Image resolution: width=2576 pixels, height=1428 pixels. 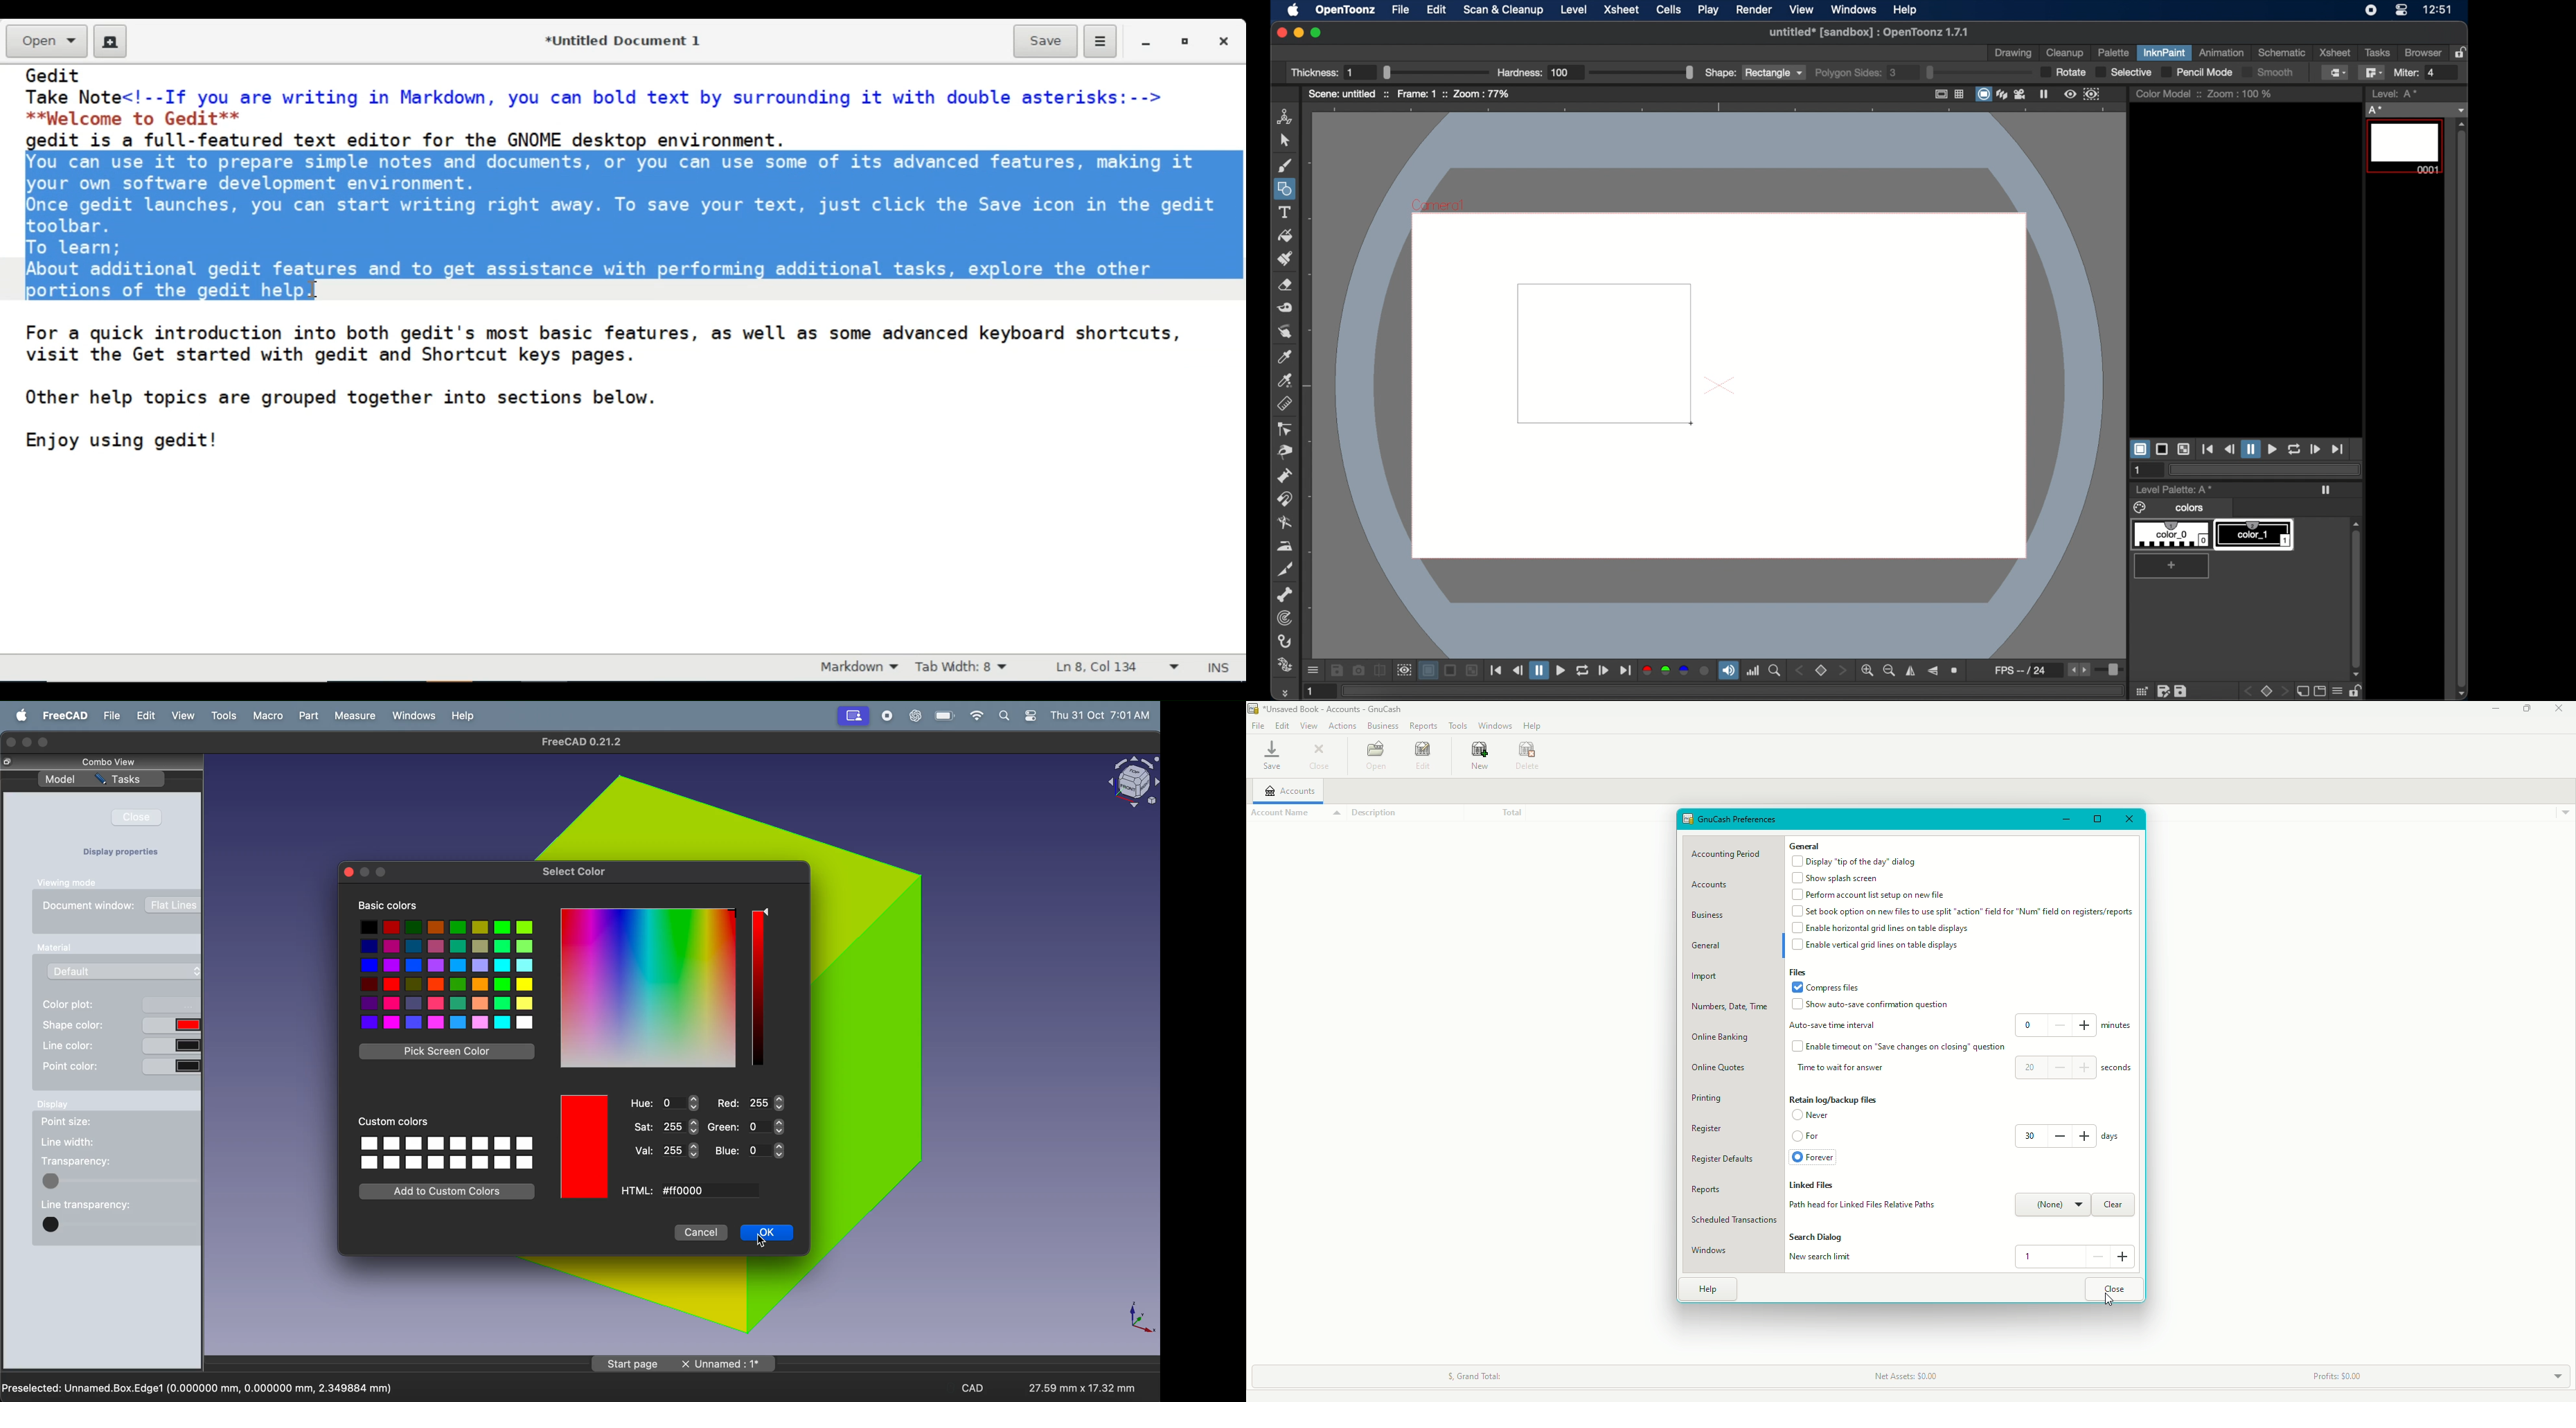 I want to click on Thickness, so click(x=1389, y=72).